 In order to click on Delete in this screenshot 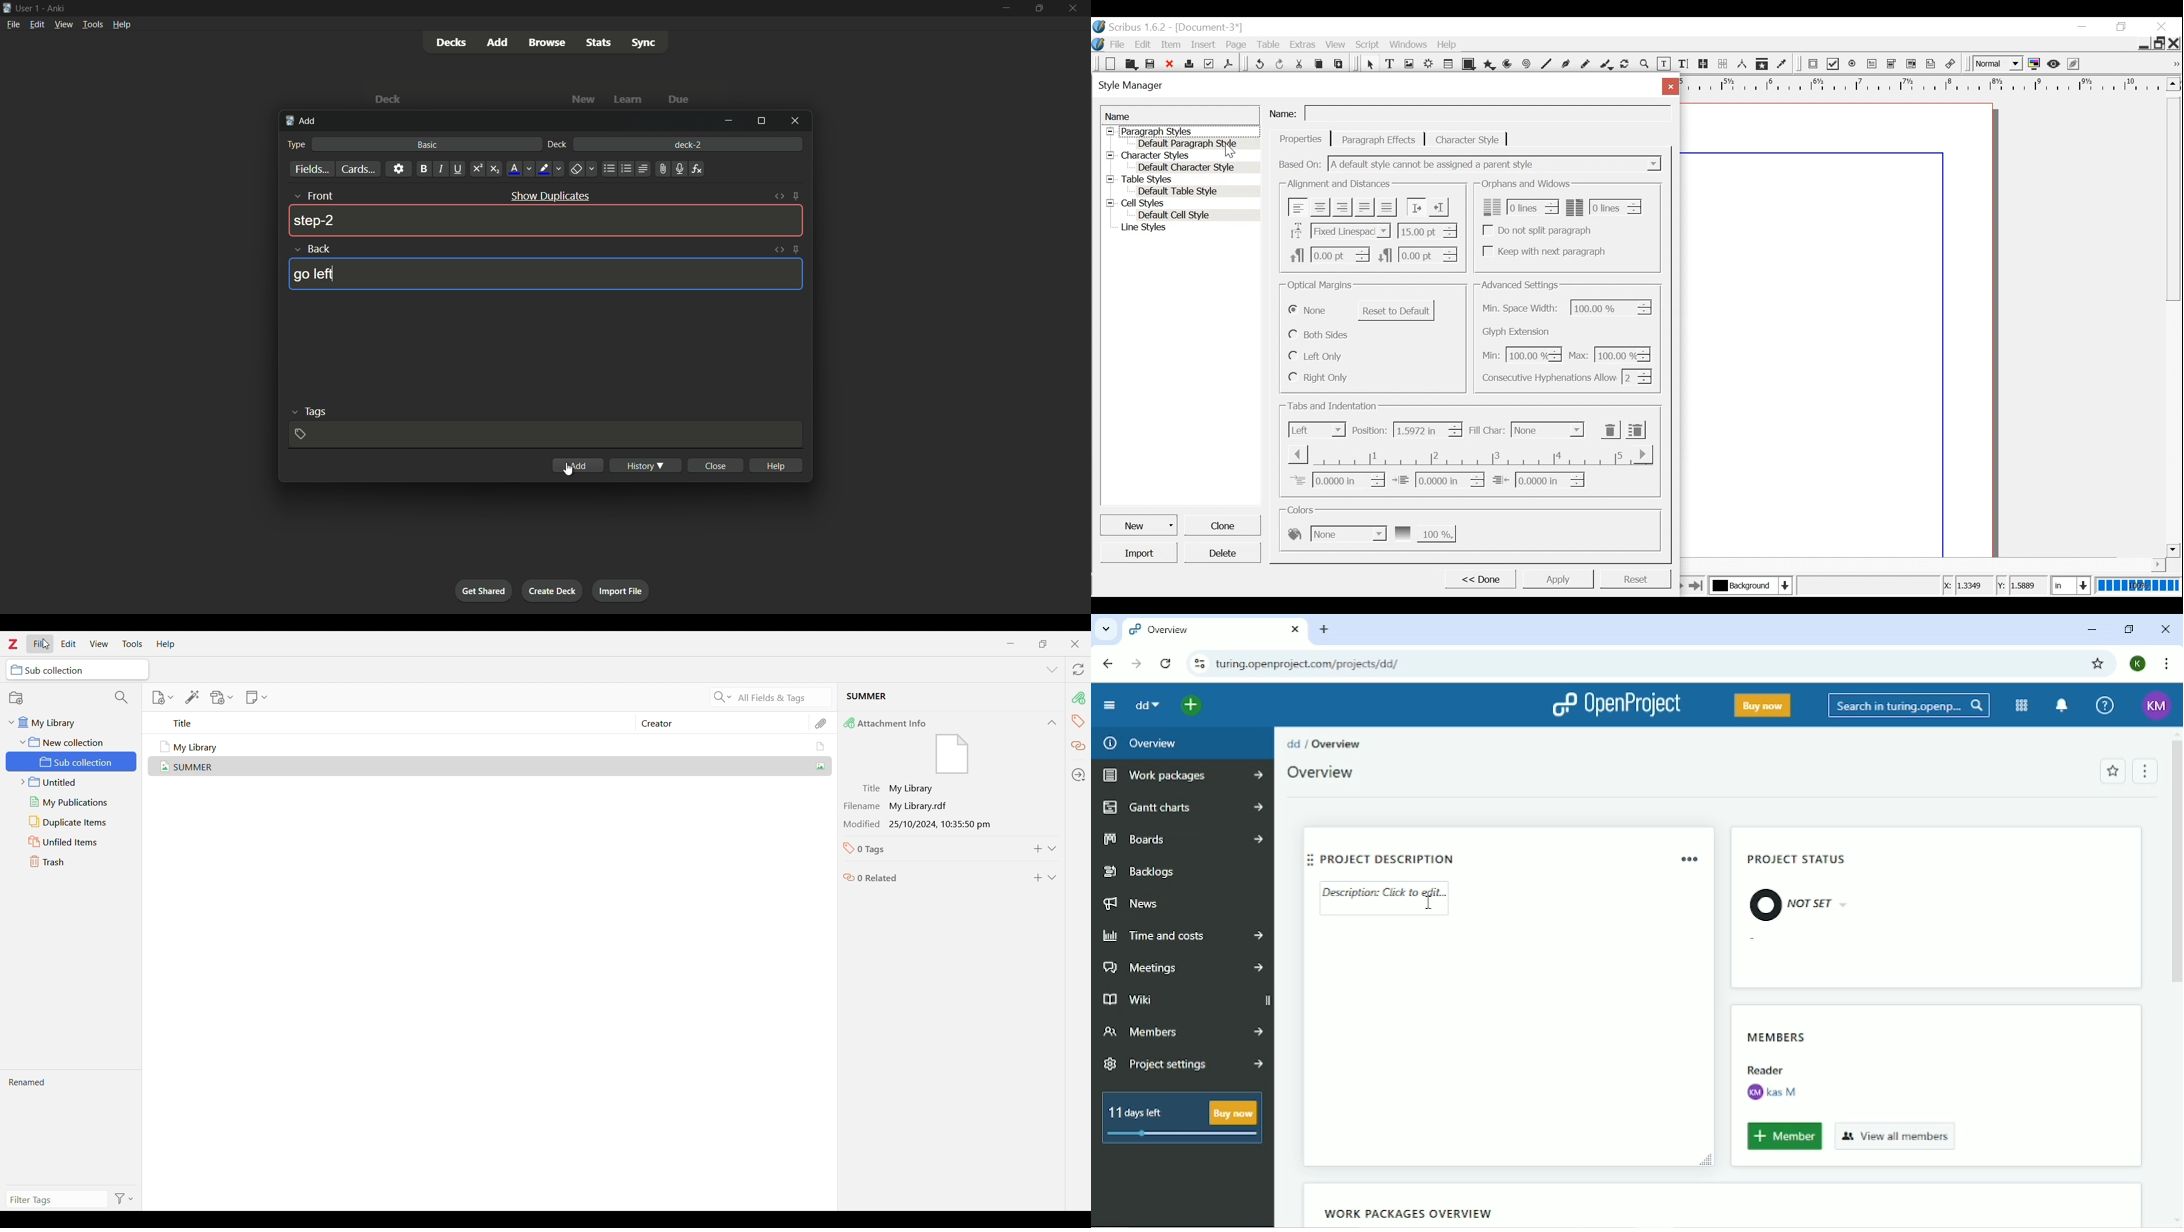, I will do `click(1222, 553)`.